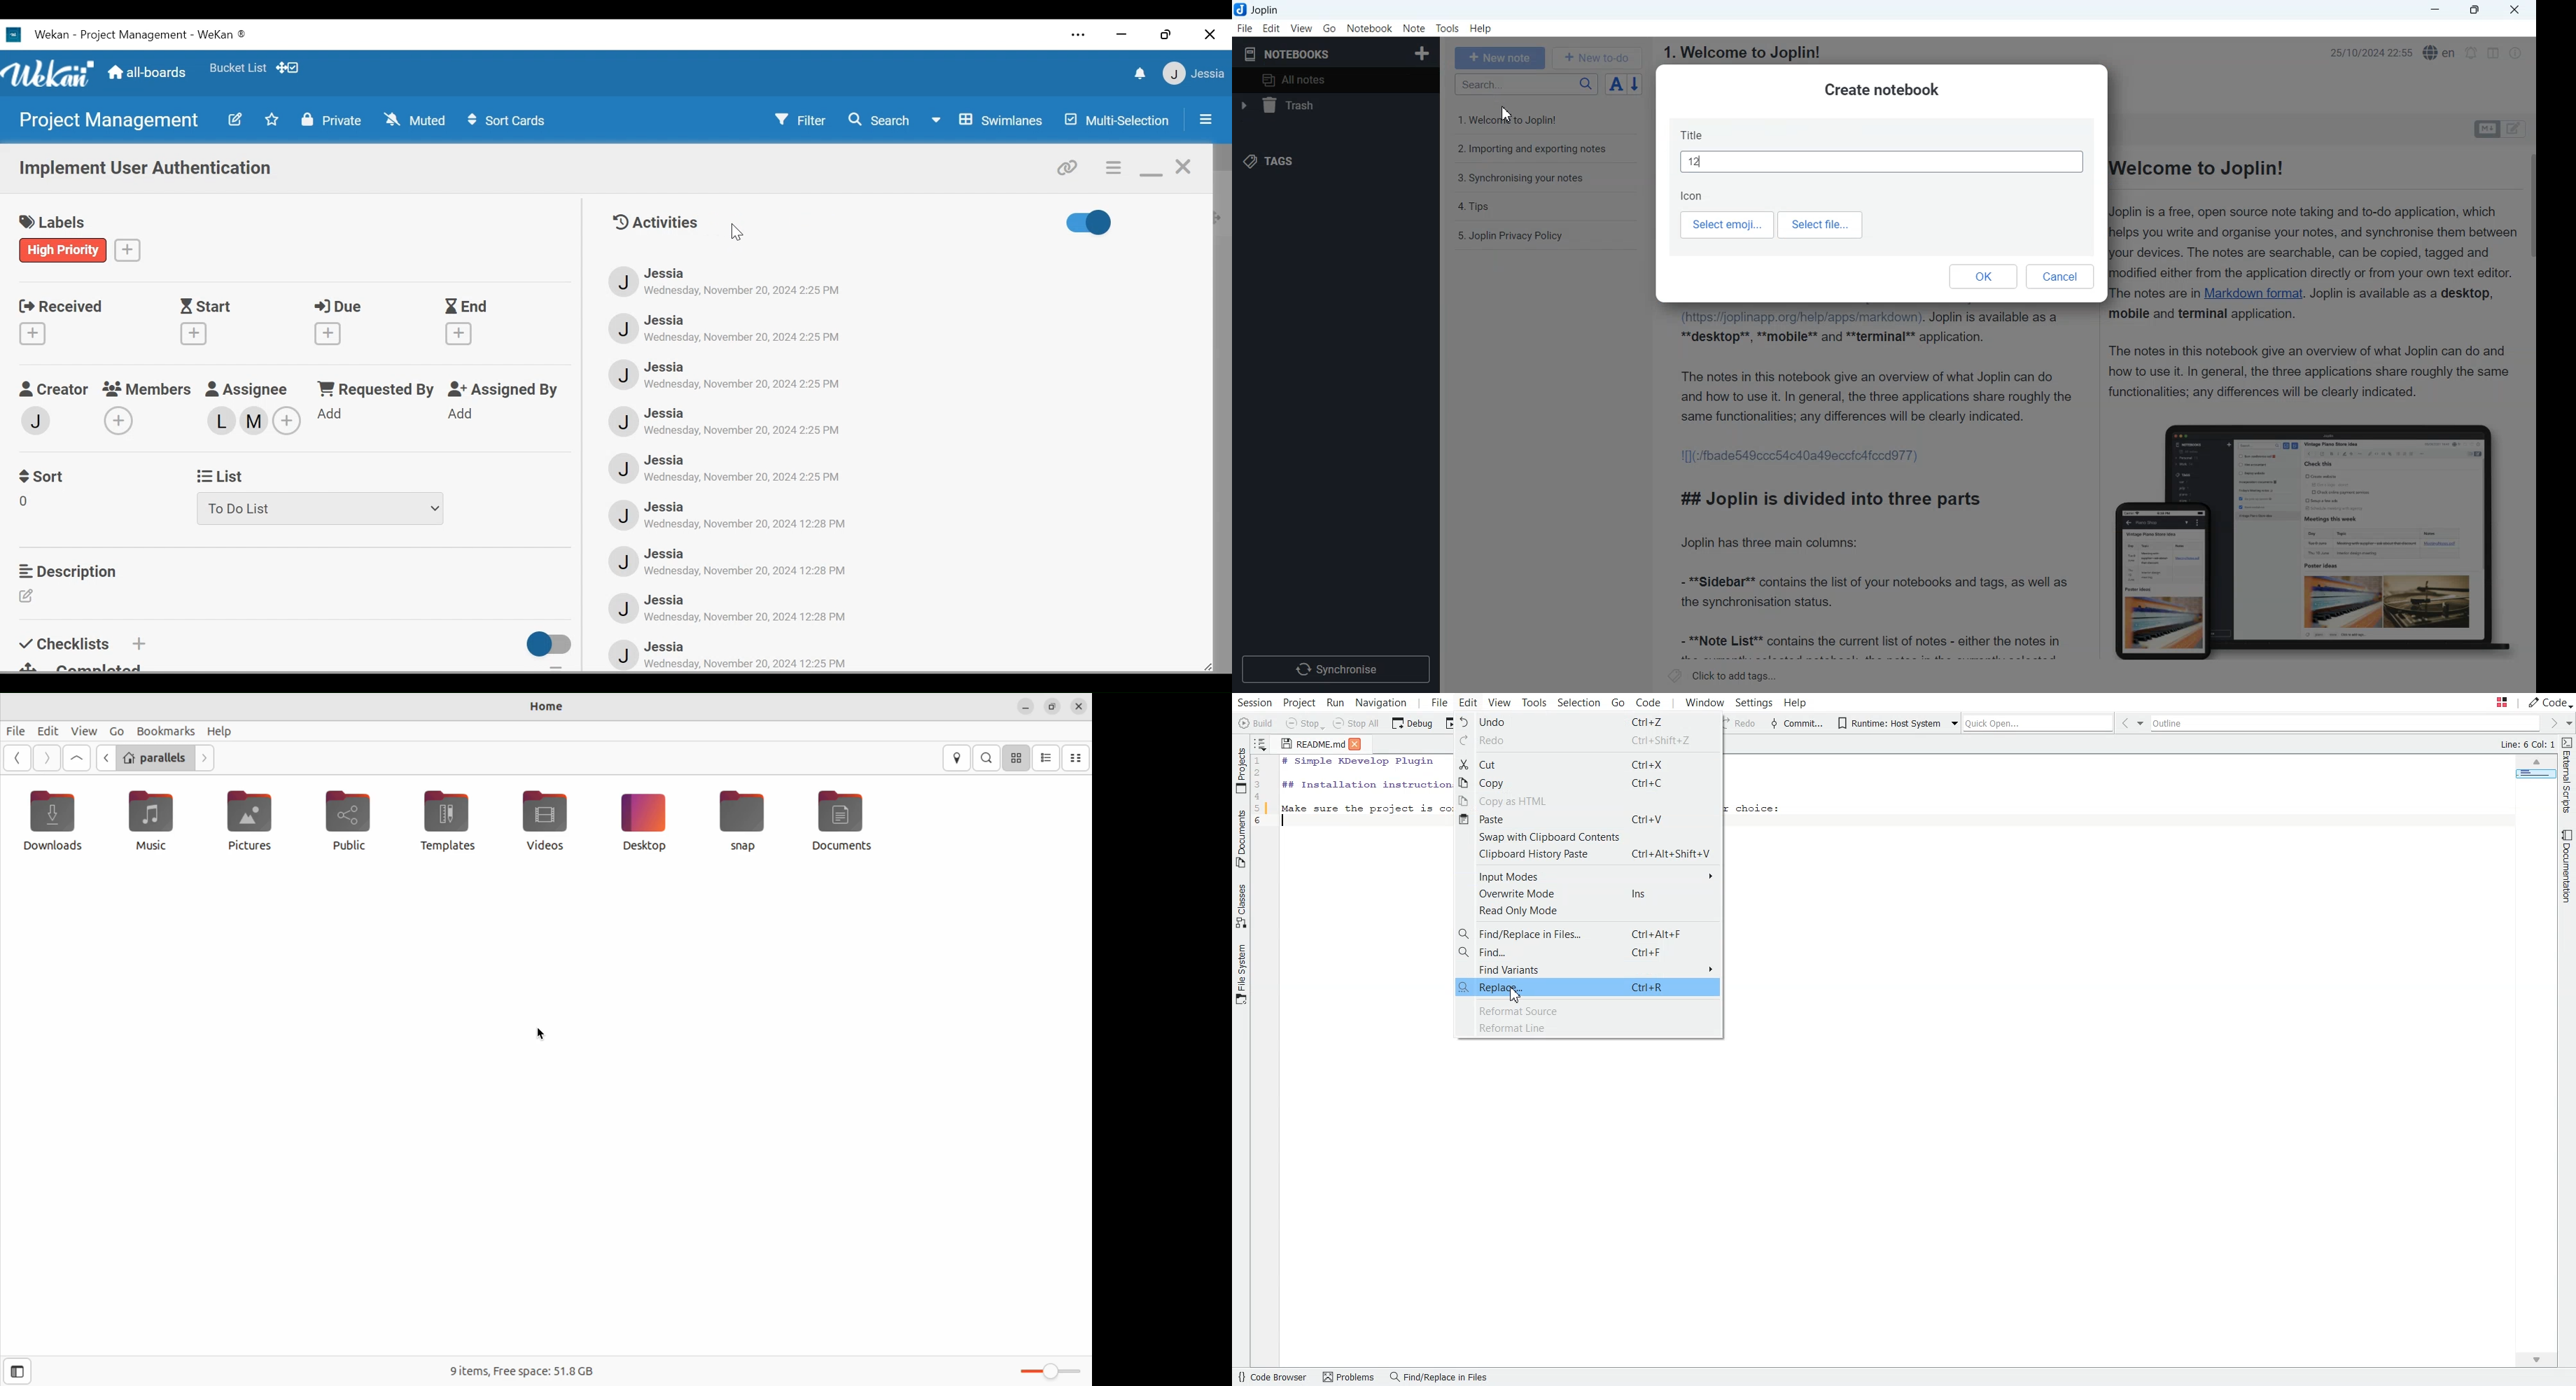 This screenshot has width=2576, height=1400. I want to click on (https://joplinapp.org/help/apps/markdown). Joplin is available as a
**desktop**, **mobile** and **terminal** application.

The notes in this notebook give an overview of what Joplin can do
and how to use it. In general, the three applications share roughly the
same functionalities; any differences will be clearly indicated.
I[I(:/foade549ccc54c40a49eccfcafccd977)

## Joplin is divided into three parts

Joplin has three main columns:

- **Sidebar** contains the list of your notebooks and tags, as well as
the synchronisation status.

- **Note List** contains the current list of notes - either the notes in, so click(1876, 484).